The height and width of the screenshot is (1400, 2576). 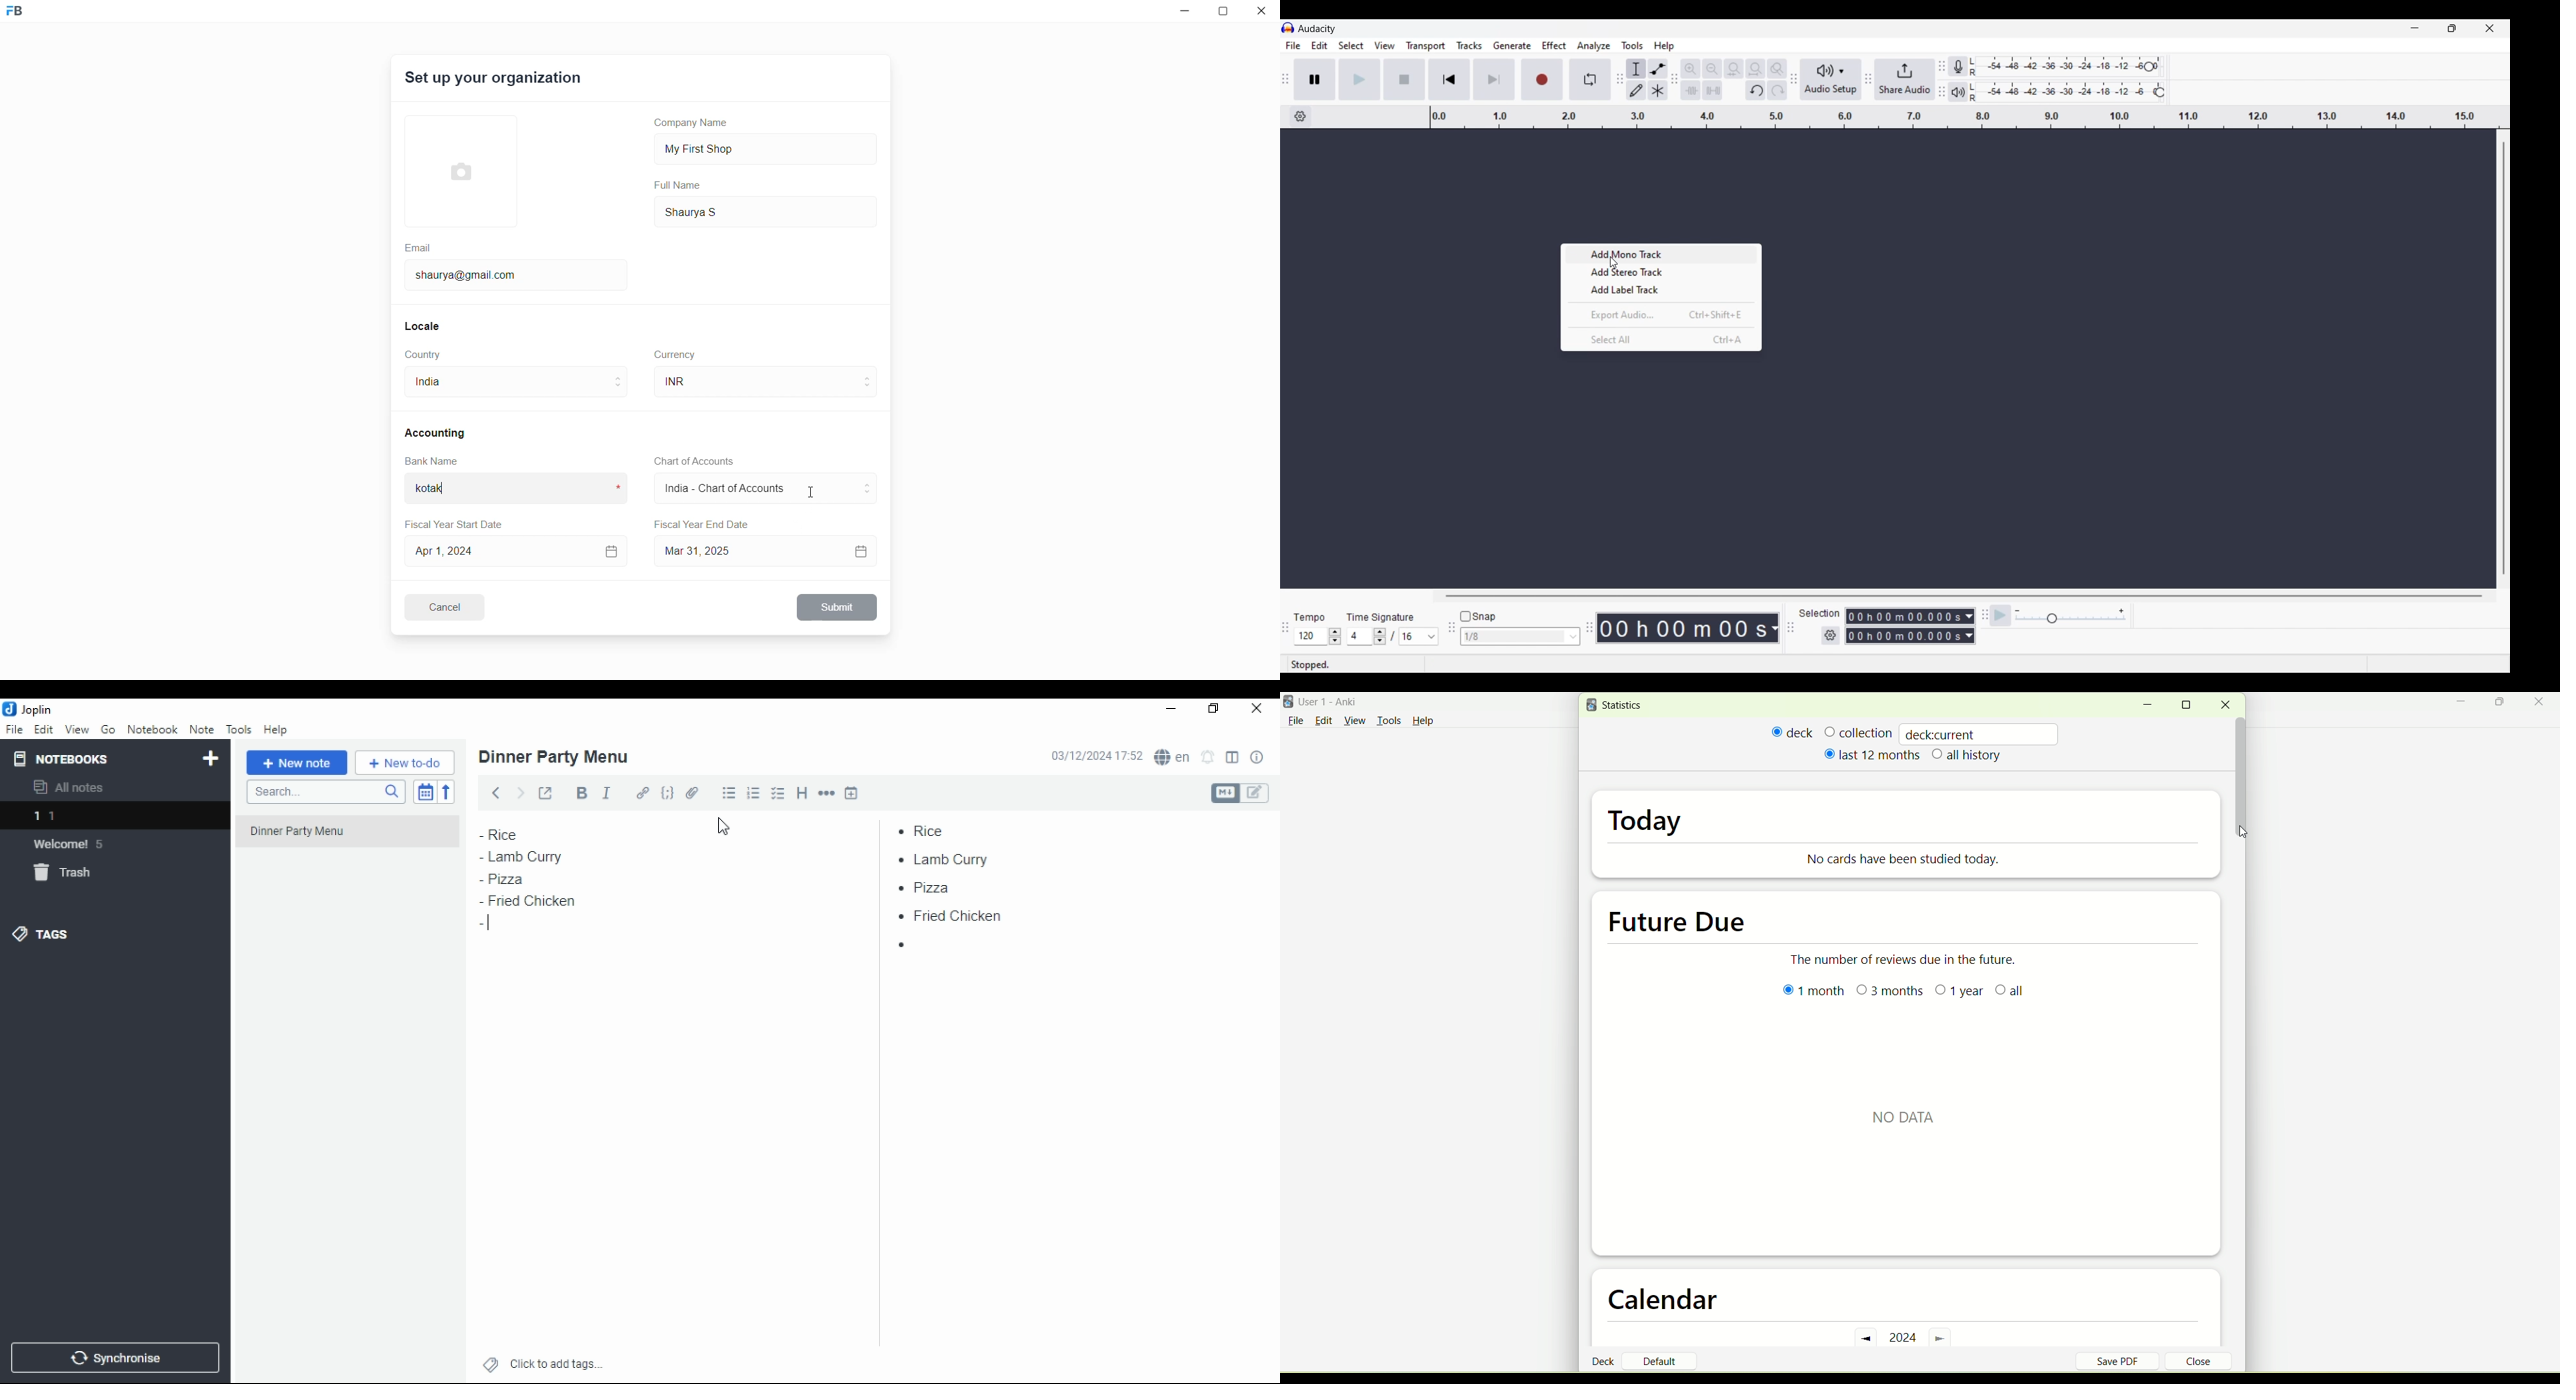 What do you see at coordinates (621, 390) in the screenshot?
I see `move to below country` at bounding box center [621, 390].